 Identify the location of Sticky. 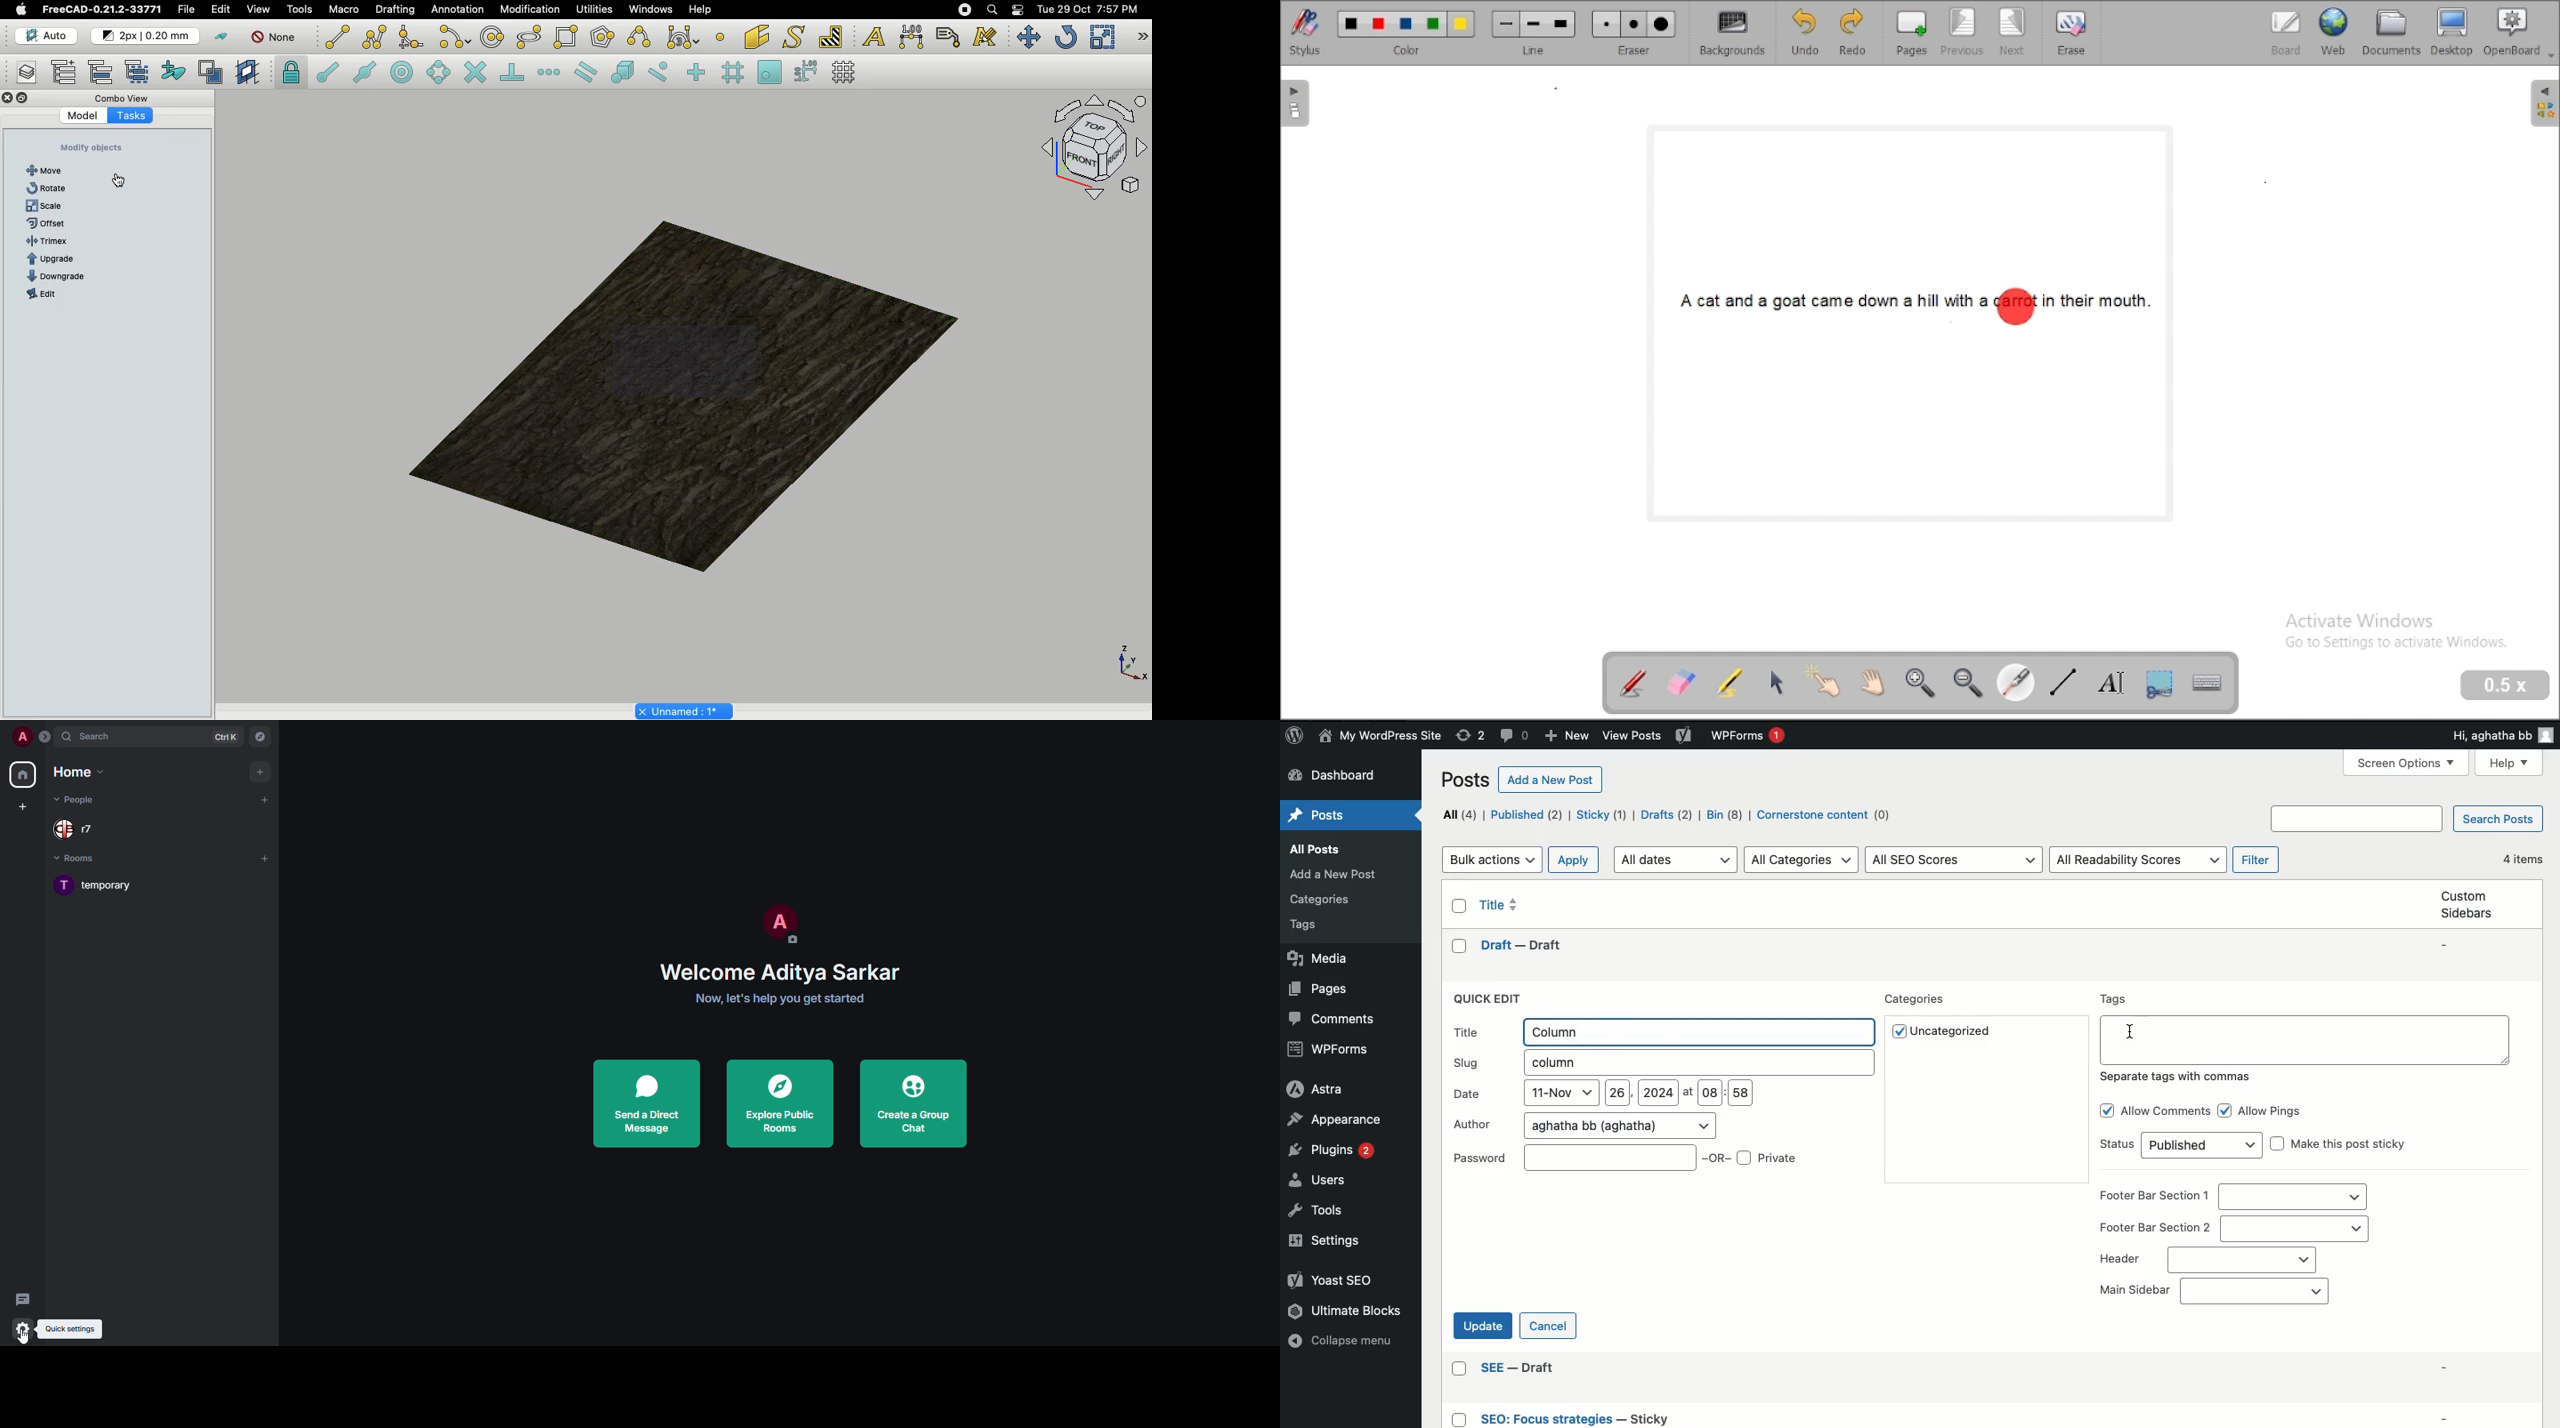
(1602, 815).